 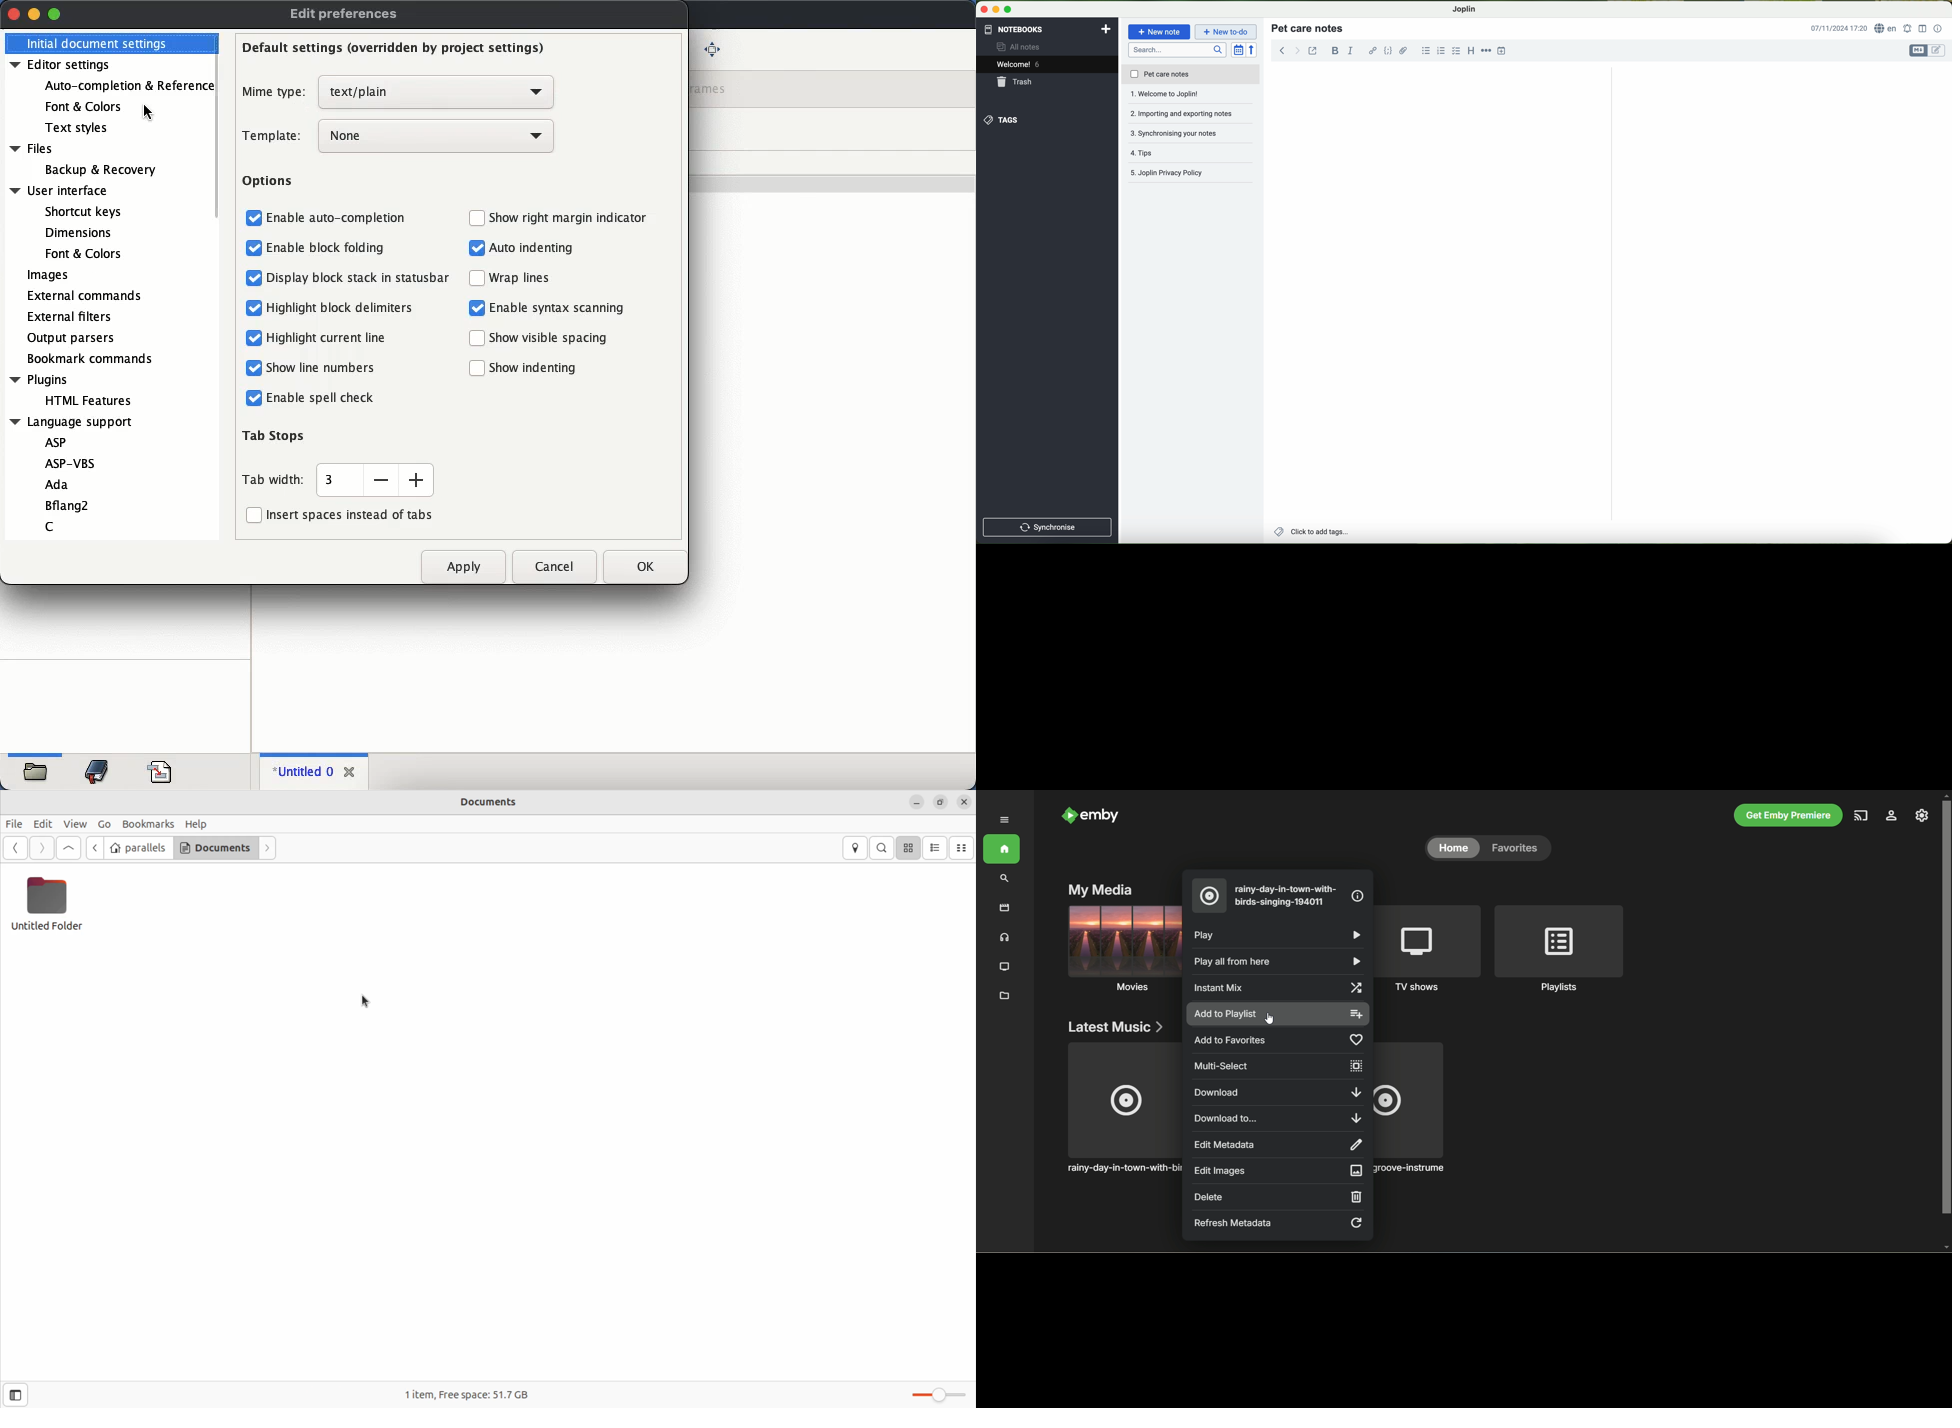 What do you see at coordinates (338, 480) in the screenshot?
I see `enter tab width` at bounding box center [338, 480].